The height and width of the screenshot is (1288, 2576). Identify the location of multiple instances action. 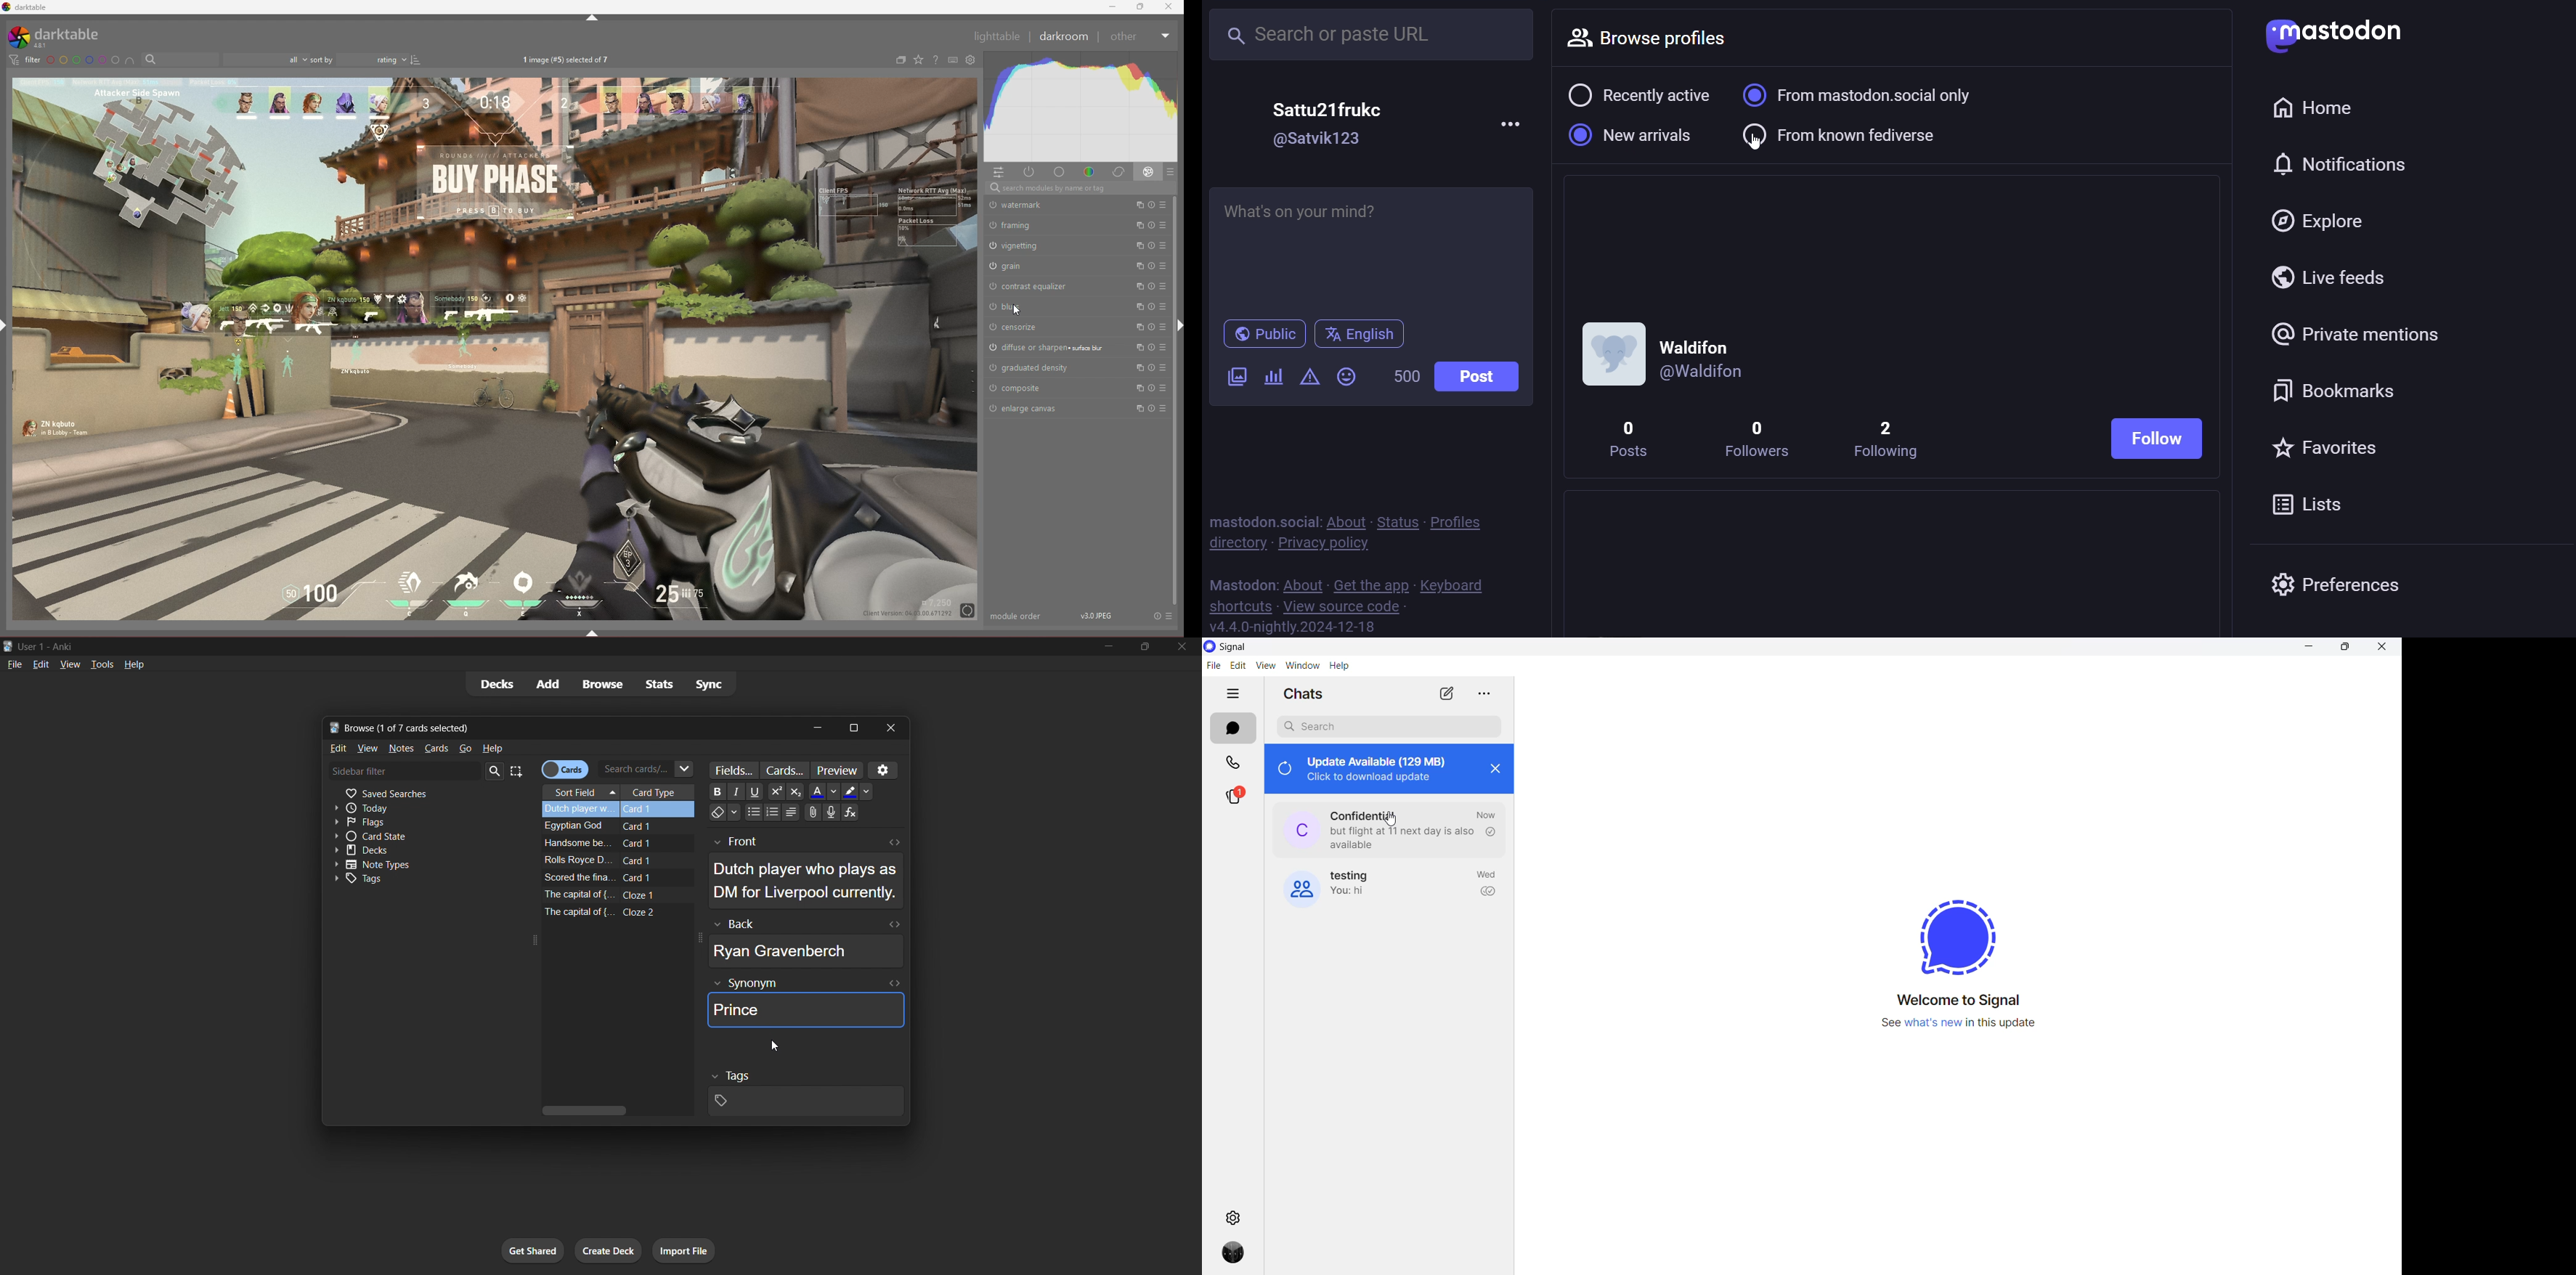
(1137, 306).